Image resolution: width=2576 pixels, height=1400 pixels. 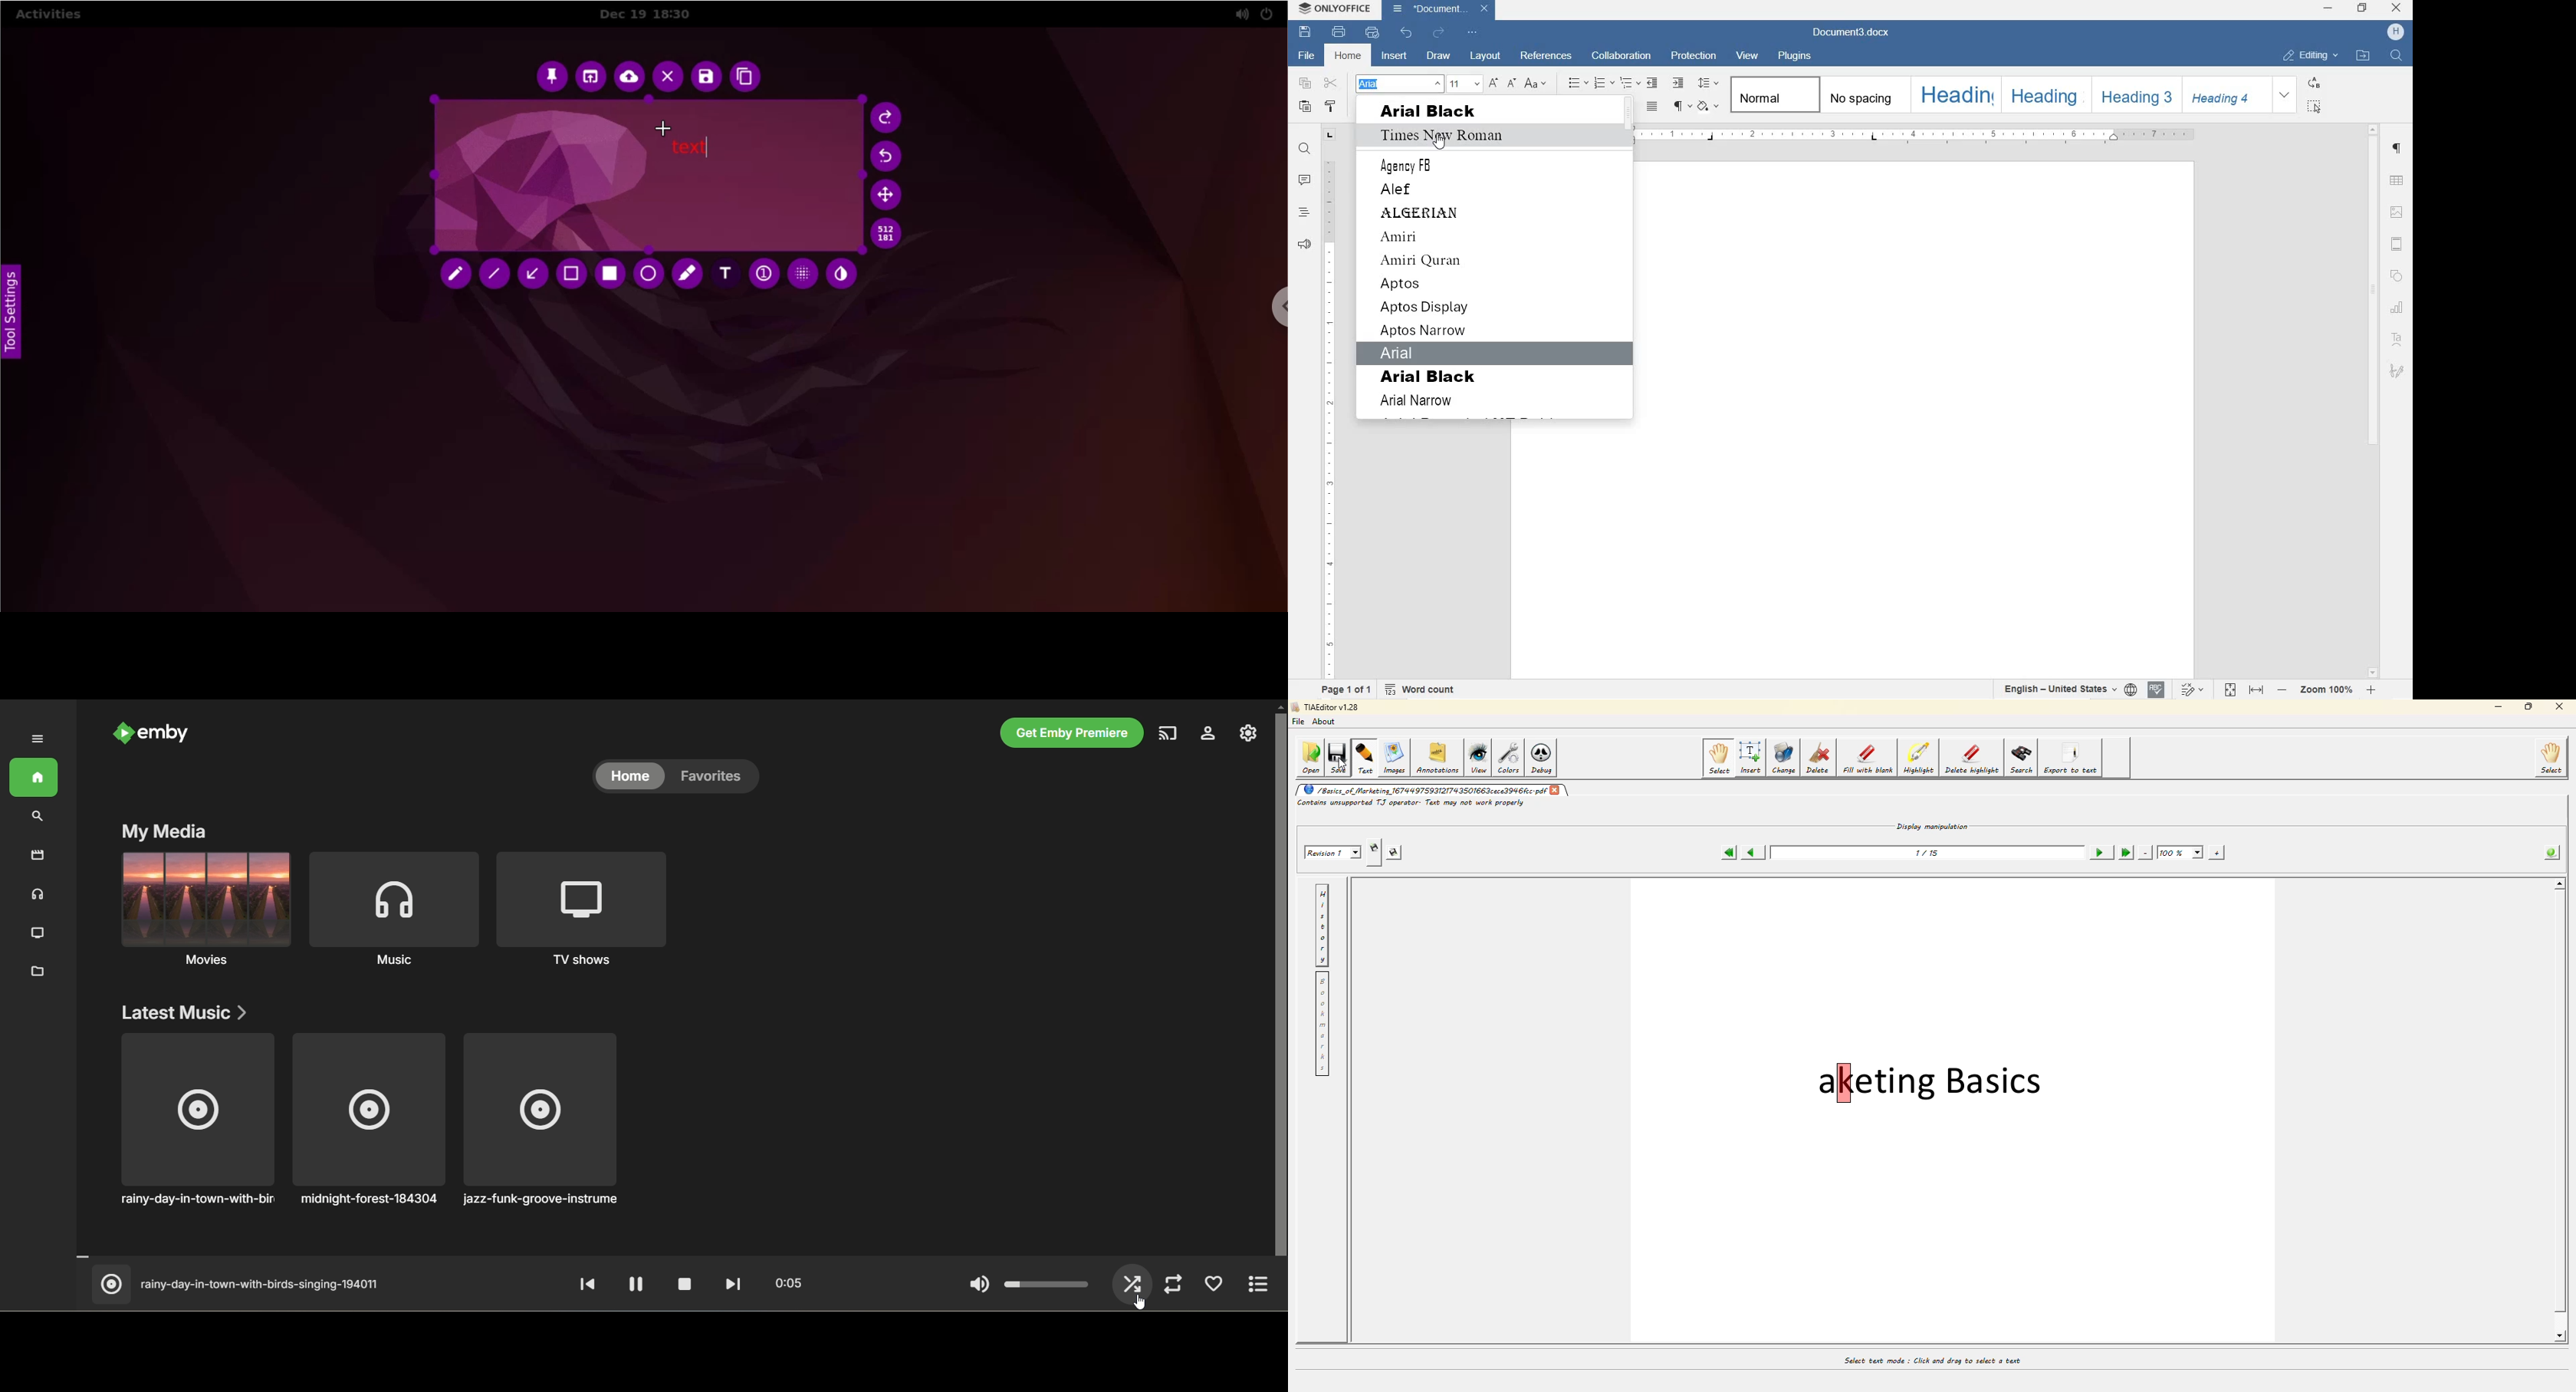 What do you see at coordinates (1682, 106) in the screenshot?
I see `NONPRINTING CHARACTERS` at bounding box center [1682, 106].